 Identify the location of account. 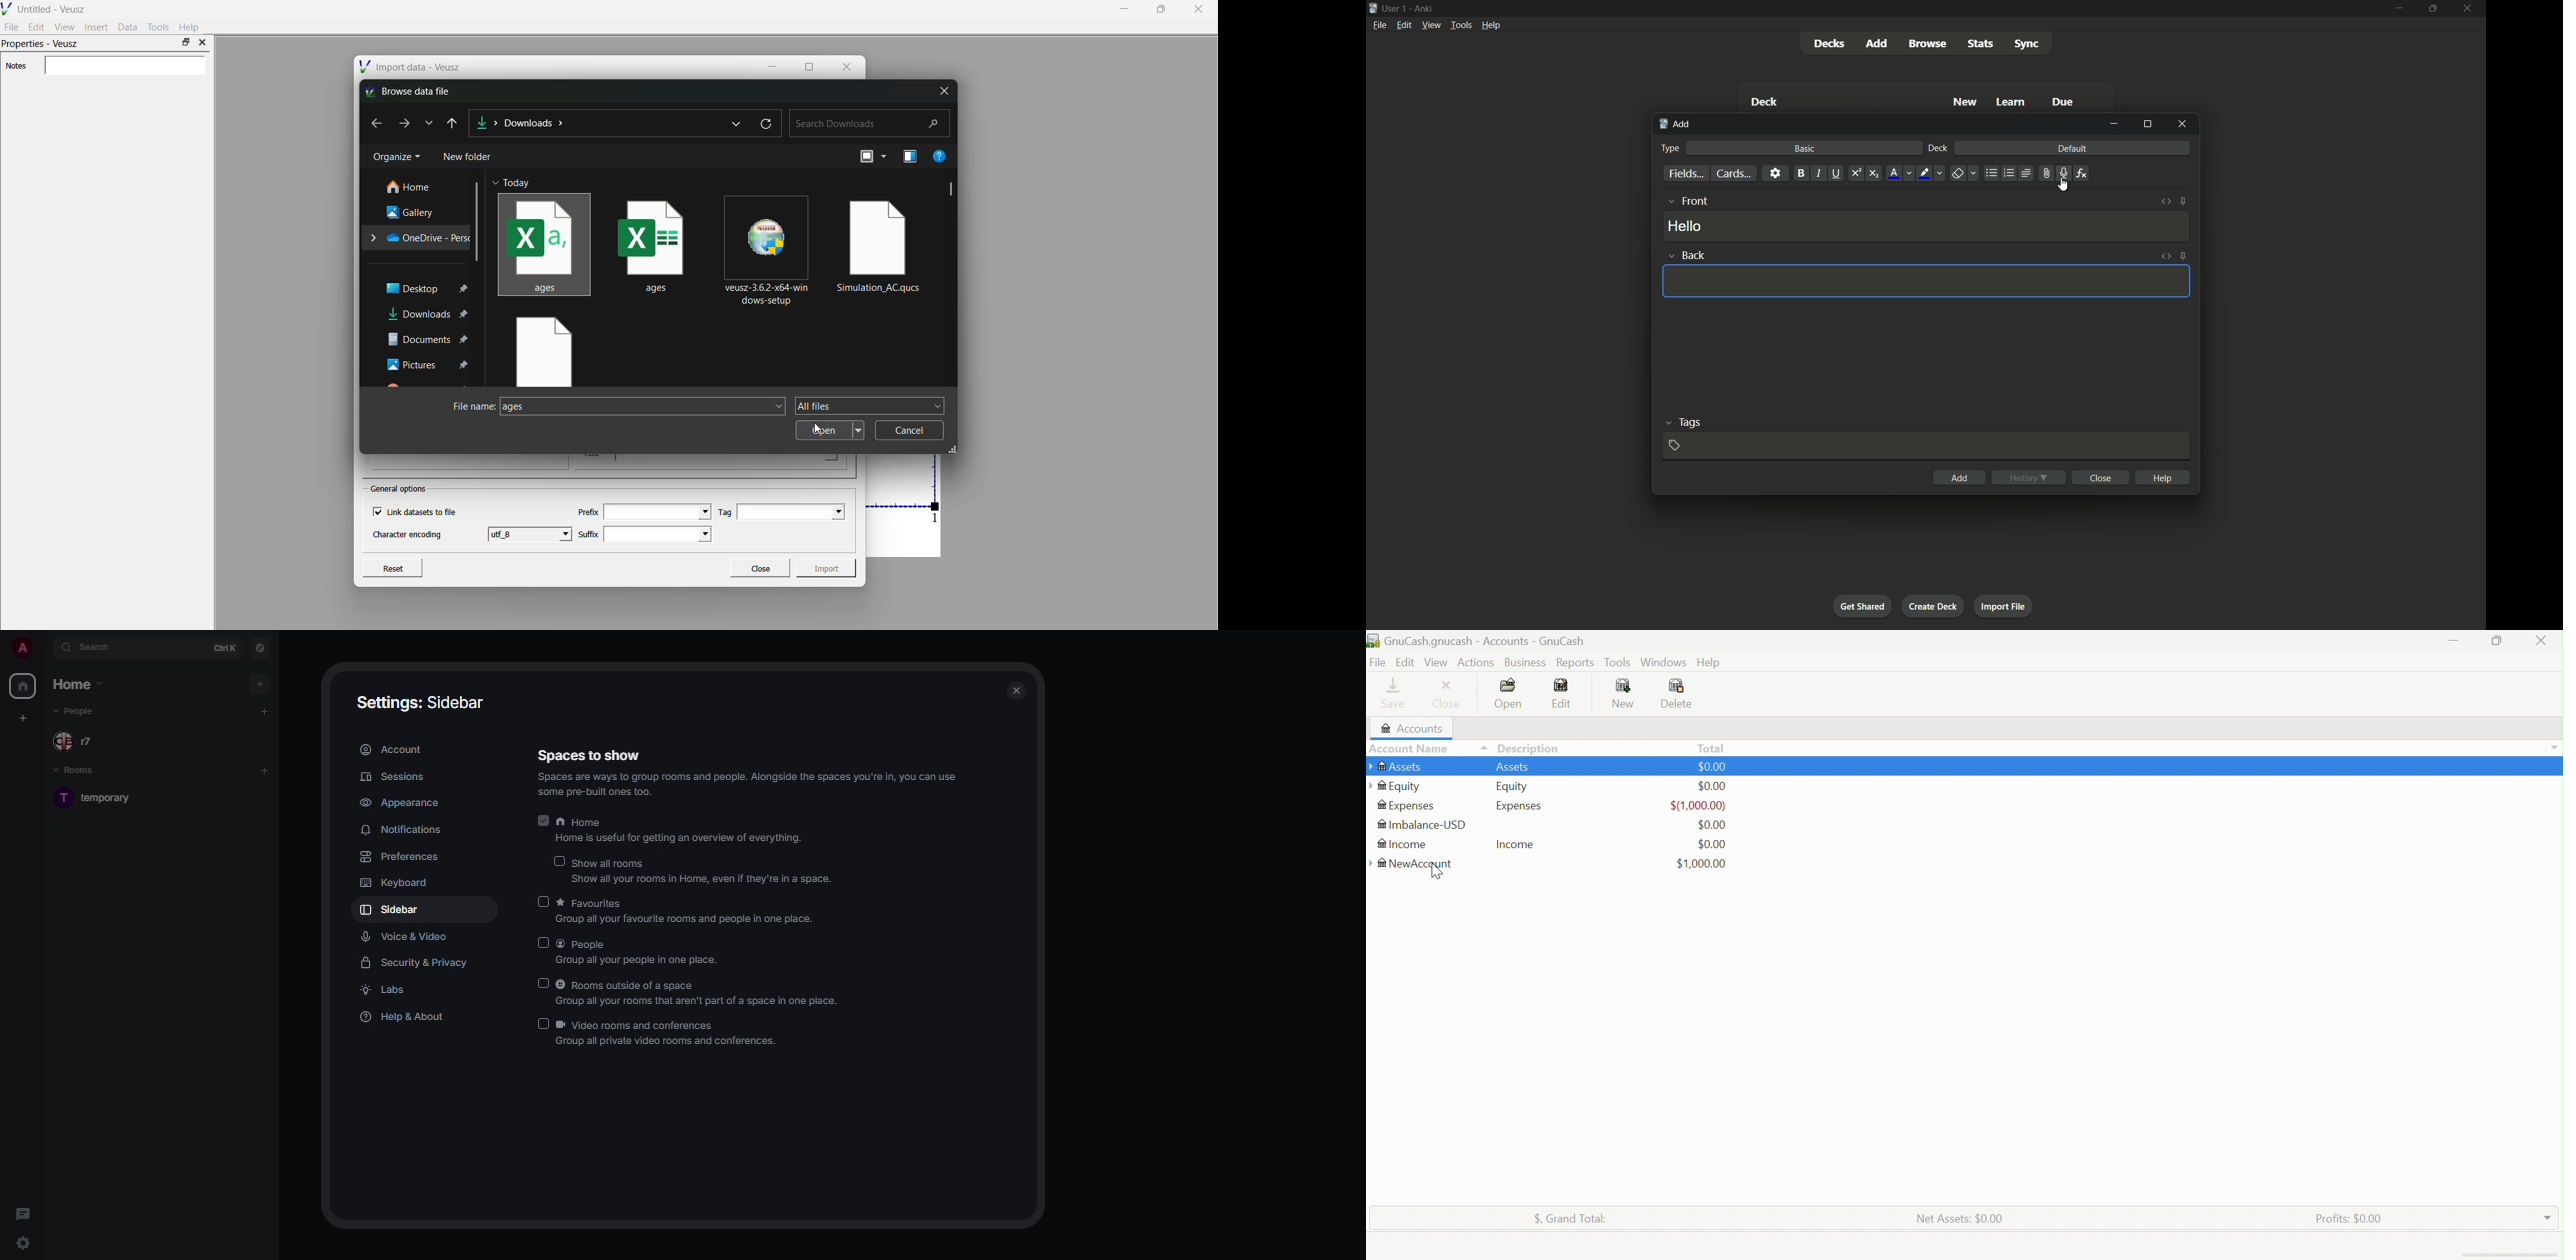
(390, 748).